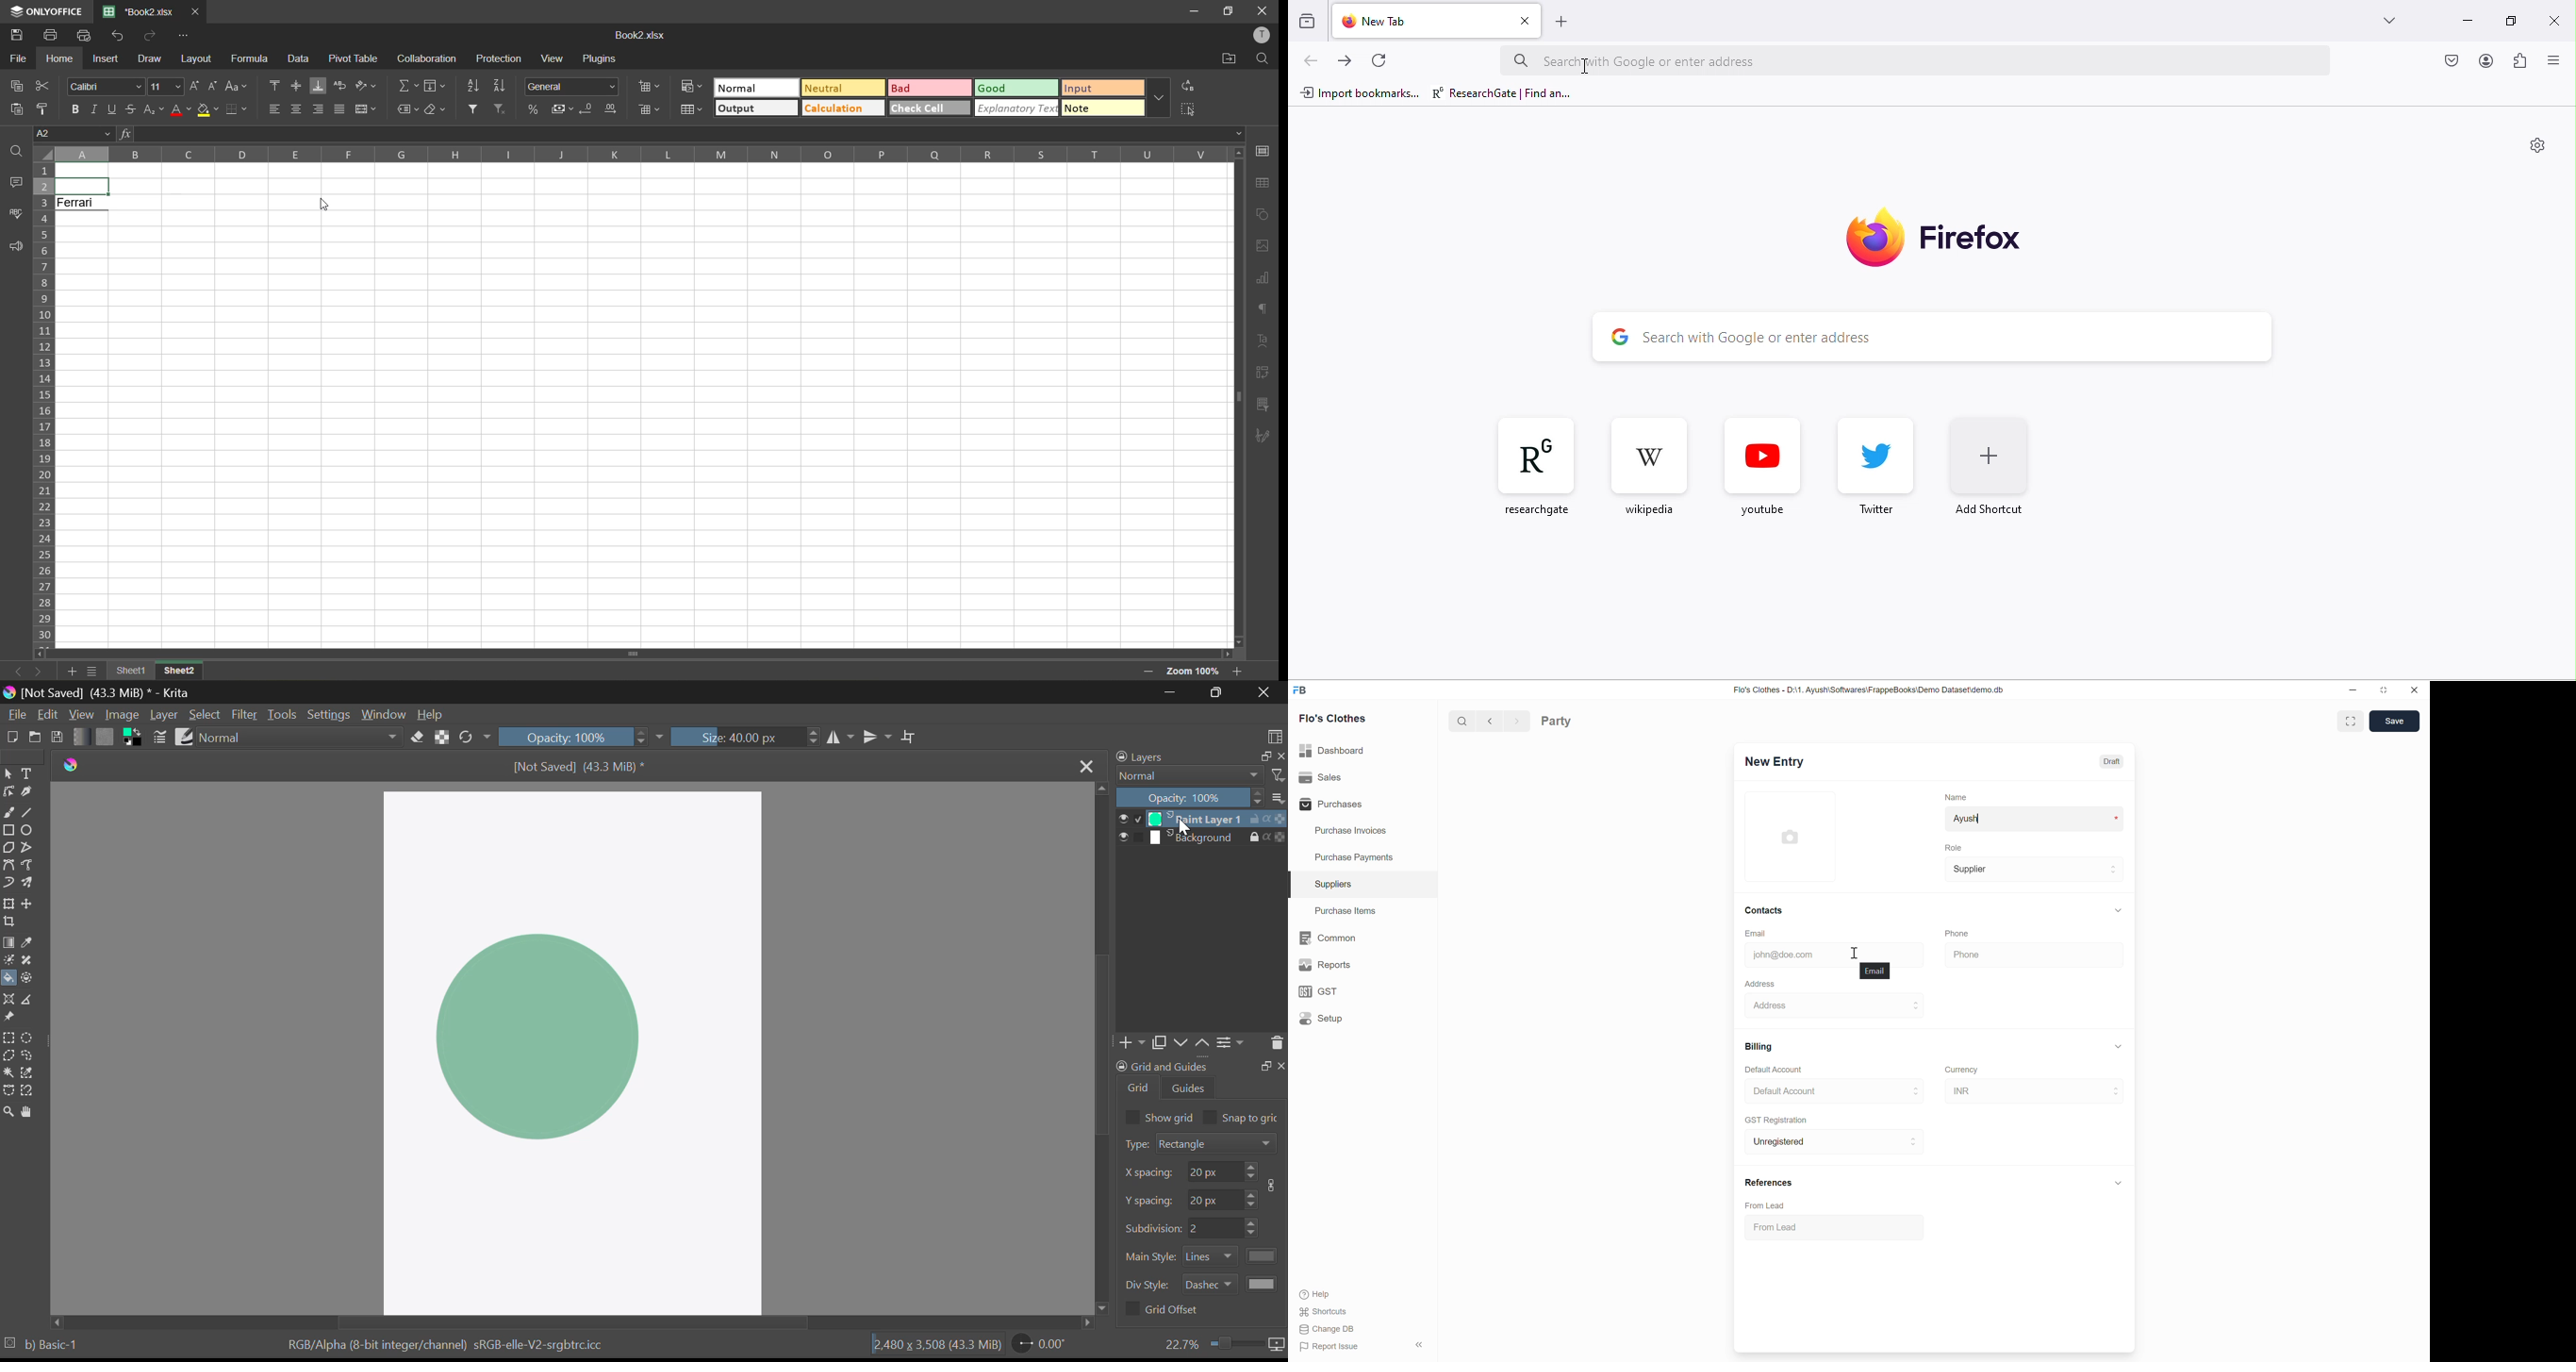  Describe the element at coordinates (1521, 21) in the screenshot. I see `close` at that location.